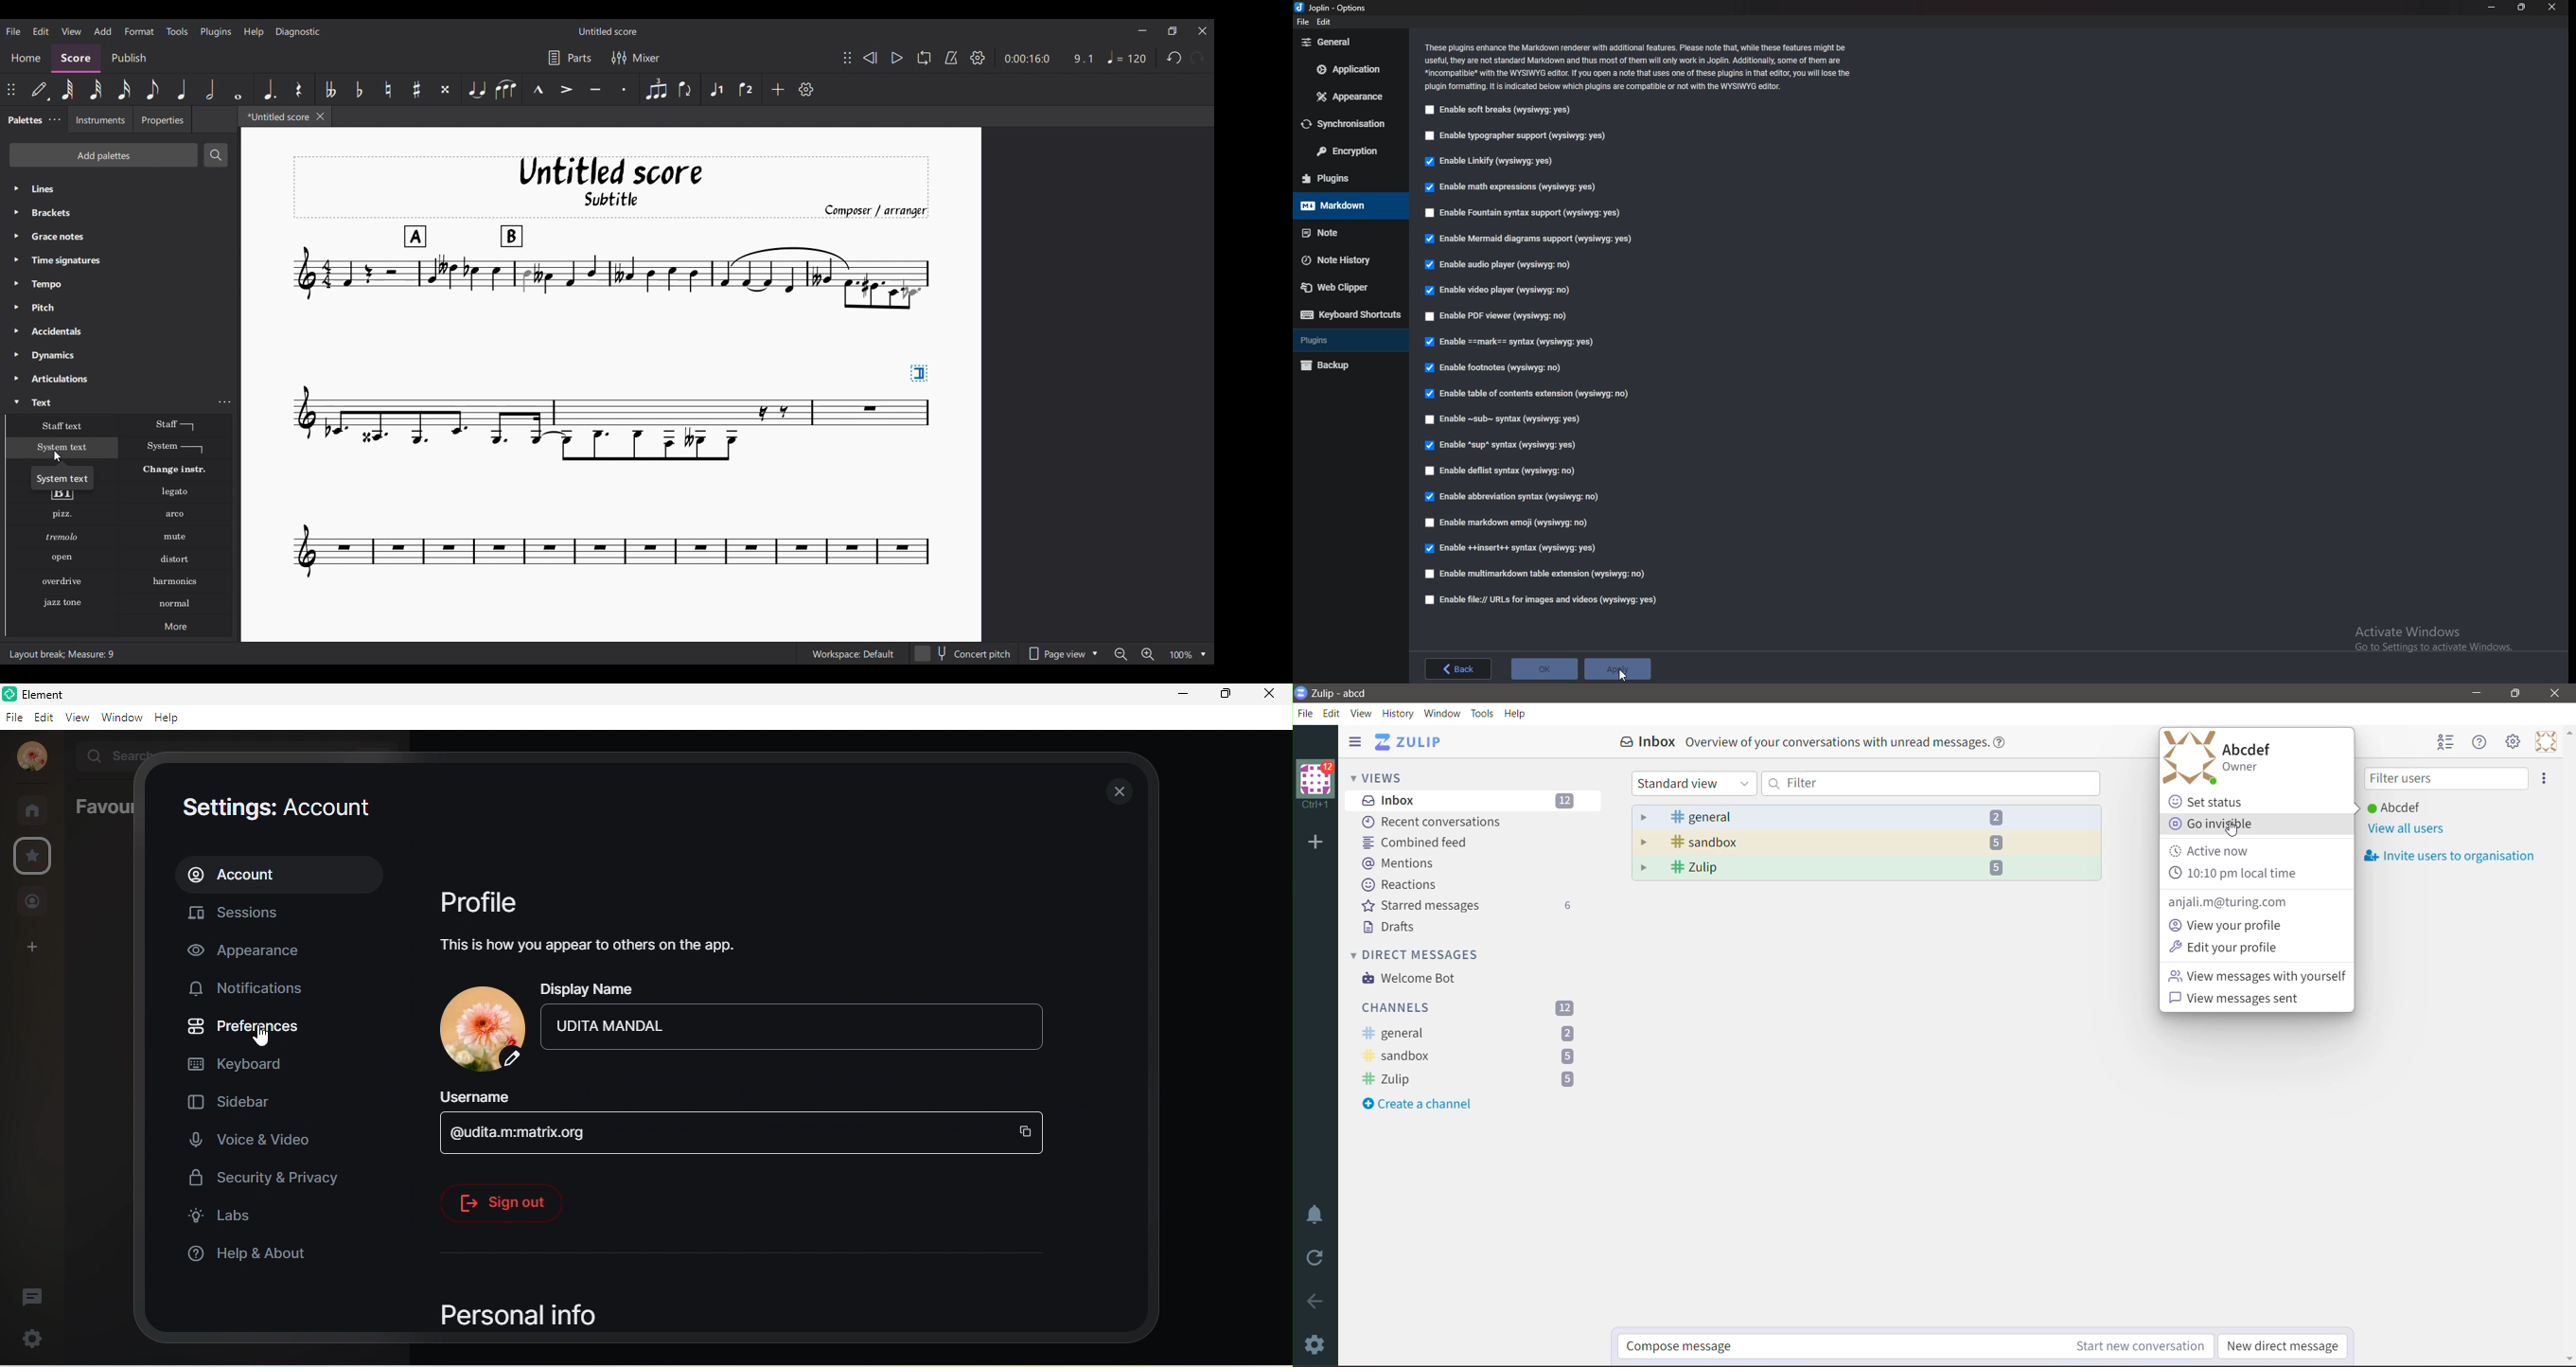 Image resolution: width=2576 pixels, height=1372 pixels. Describe the element at coordinates (2555, 694) in the screenshot. I see `Close` at that location.